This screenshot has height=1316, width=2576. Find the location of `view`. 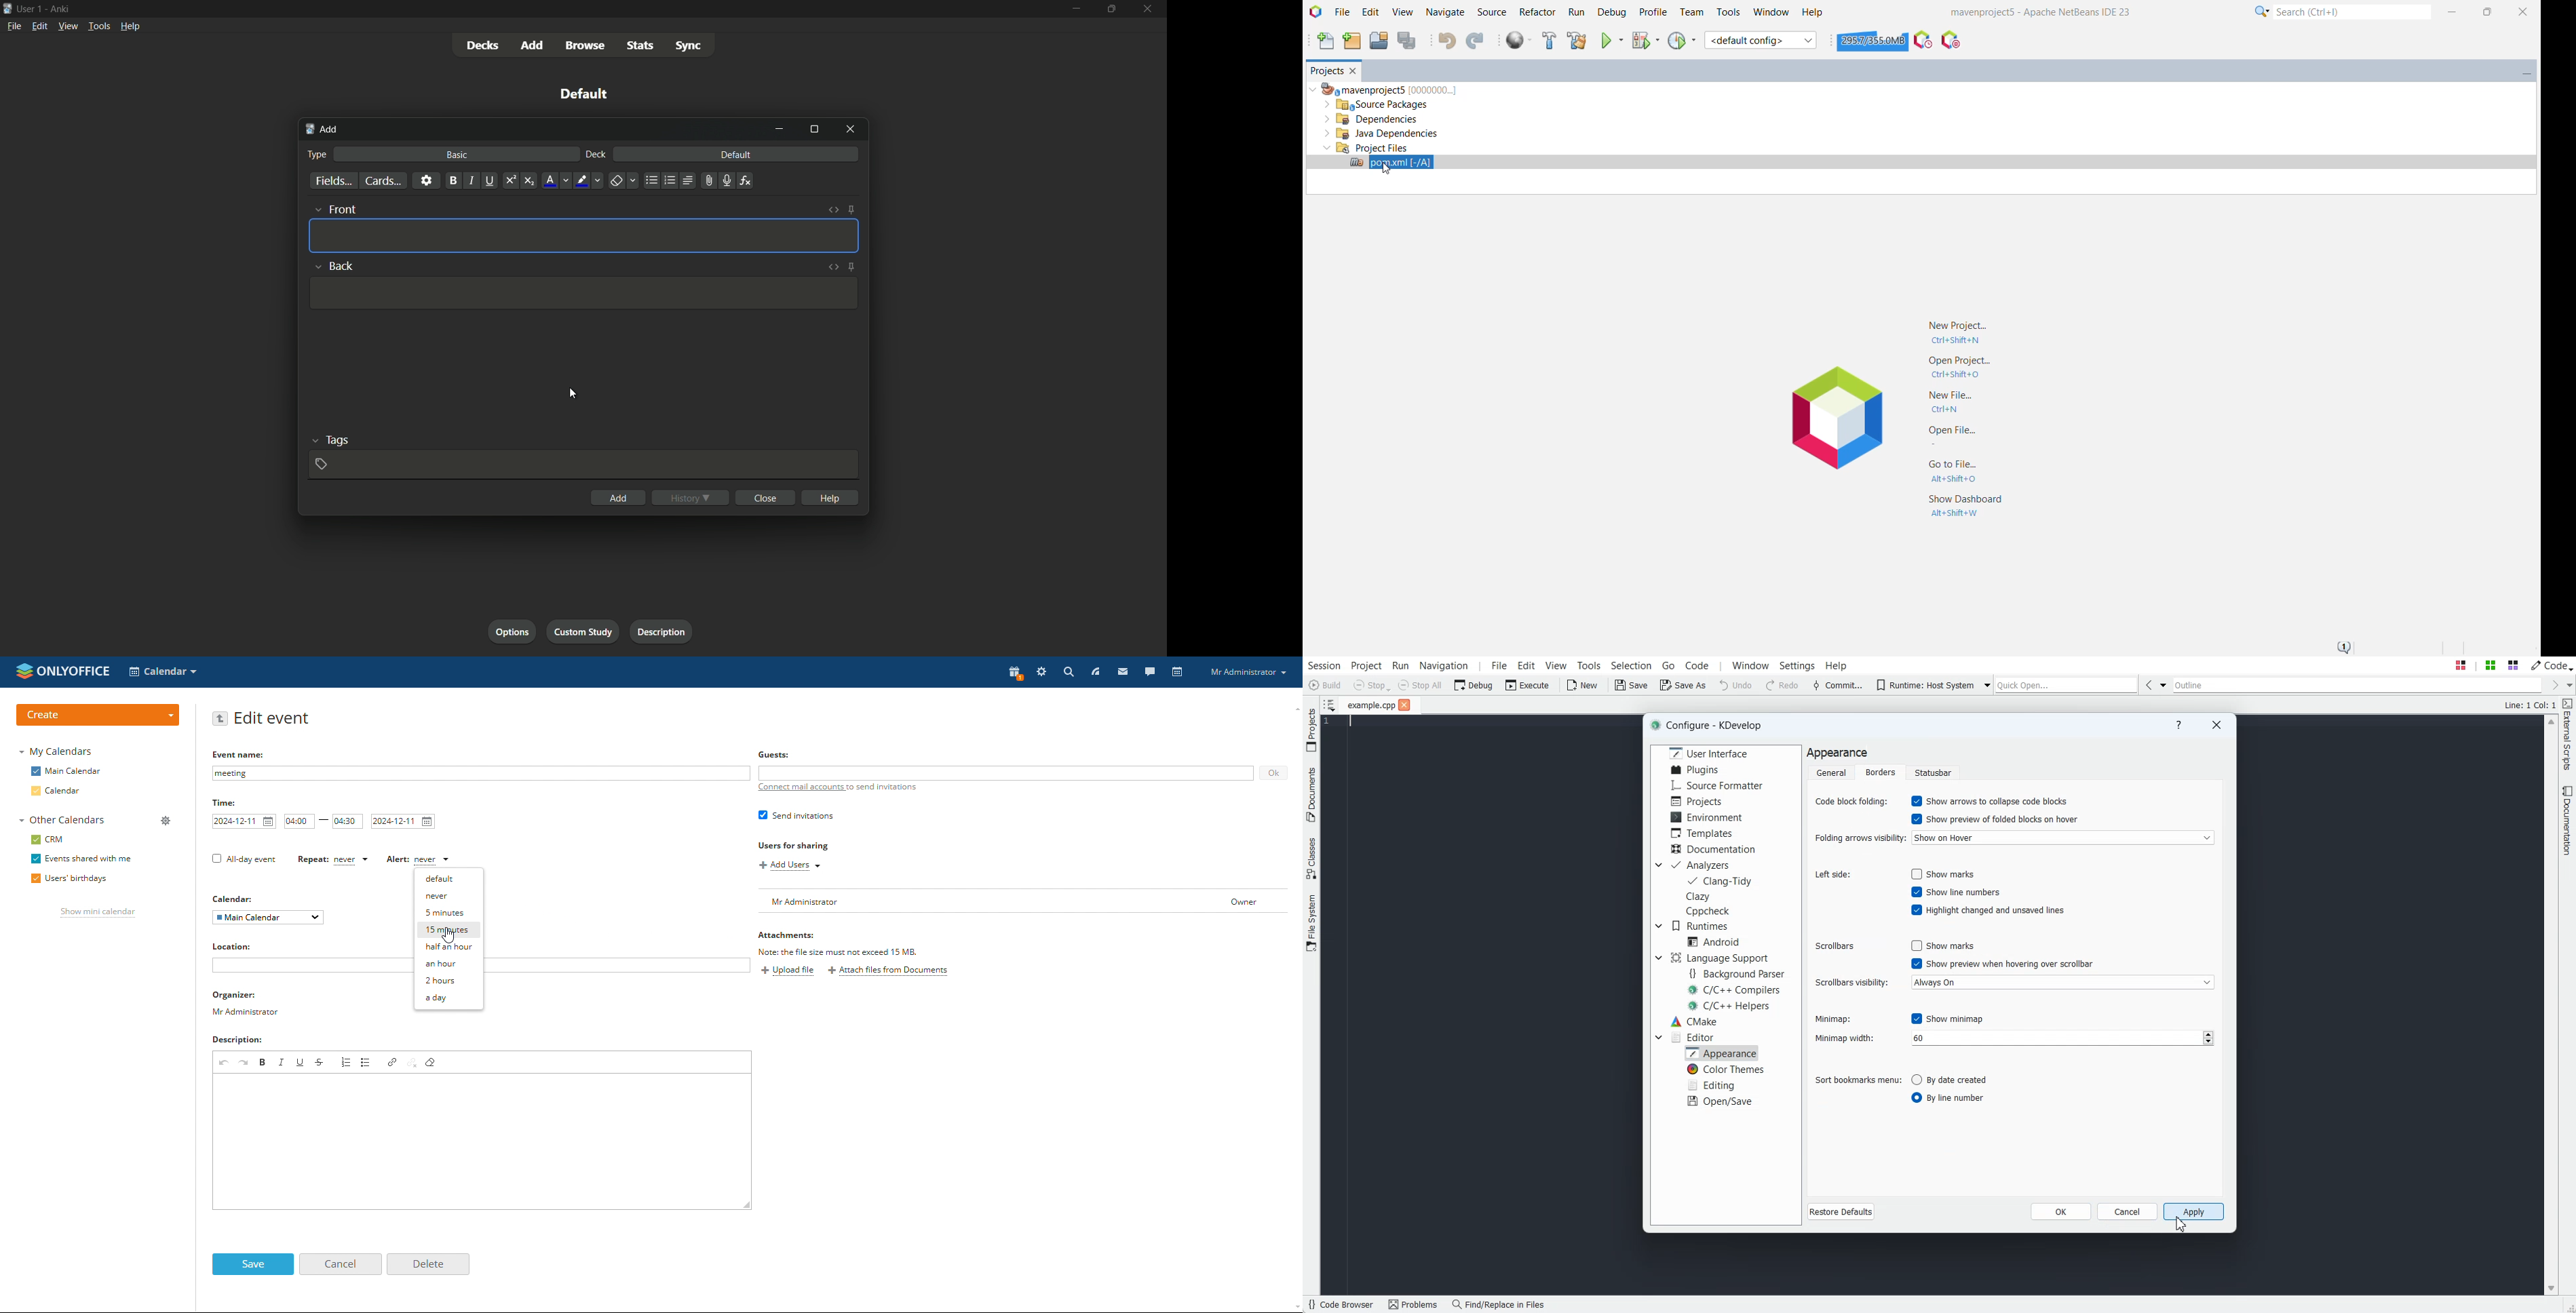

view is located at coordinates (68, 27).